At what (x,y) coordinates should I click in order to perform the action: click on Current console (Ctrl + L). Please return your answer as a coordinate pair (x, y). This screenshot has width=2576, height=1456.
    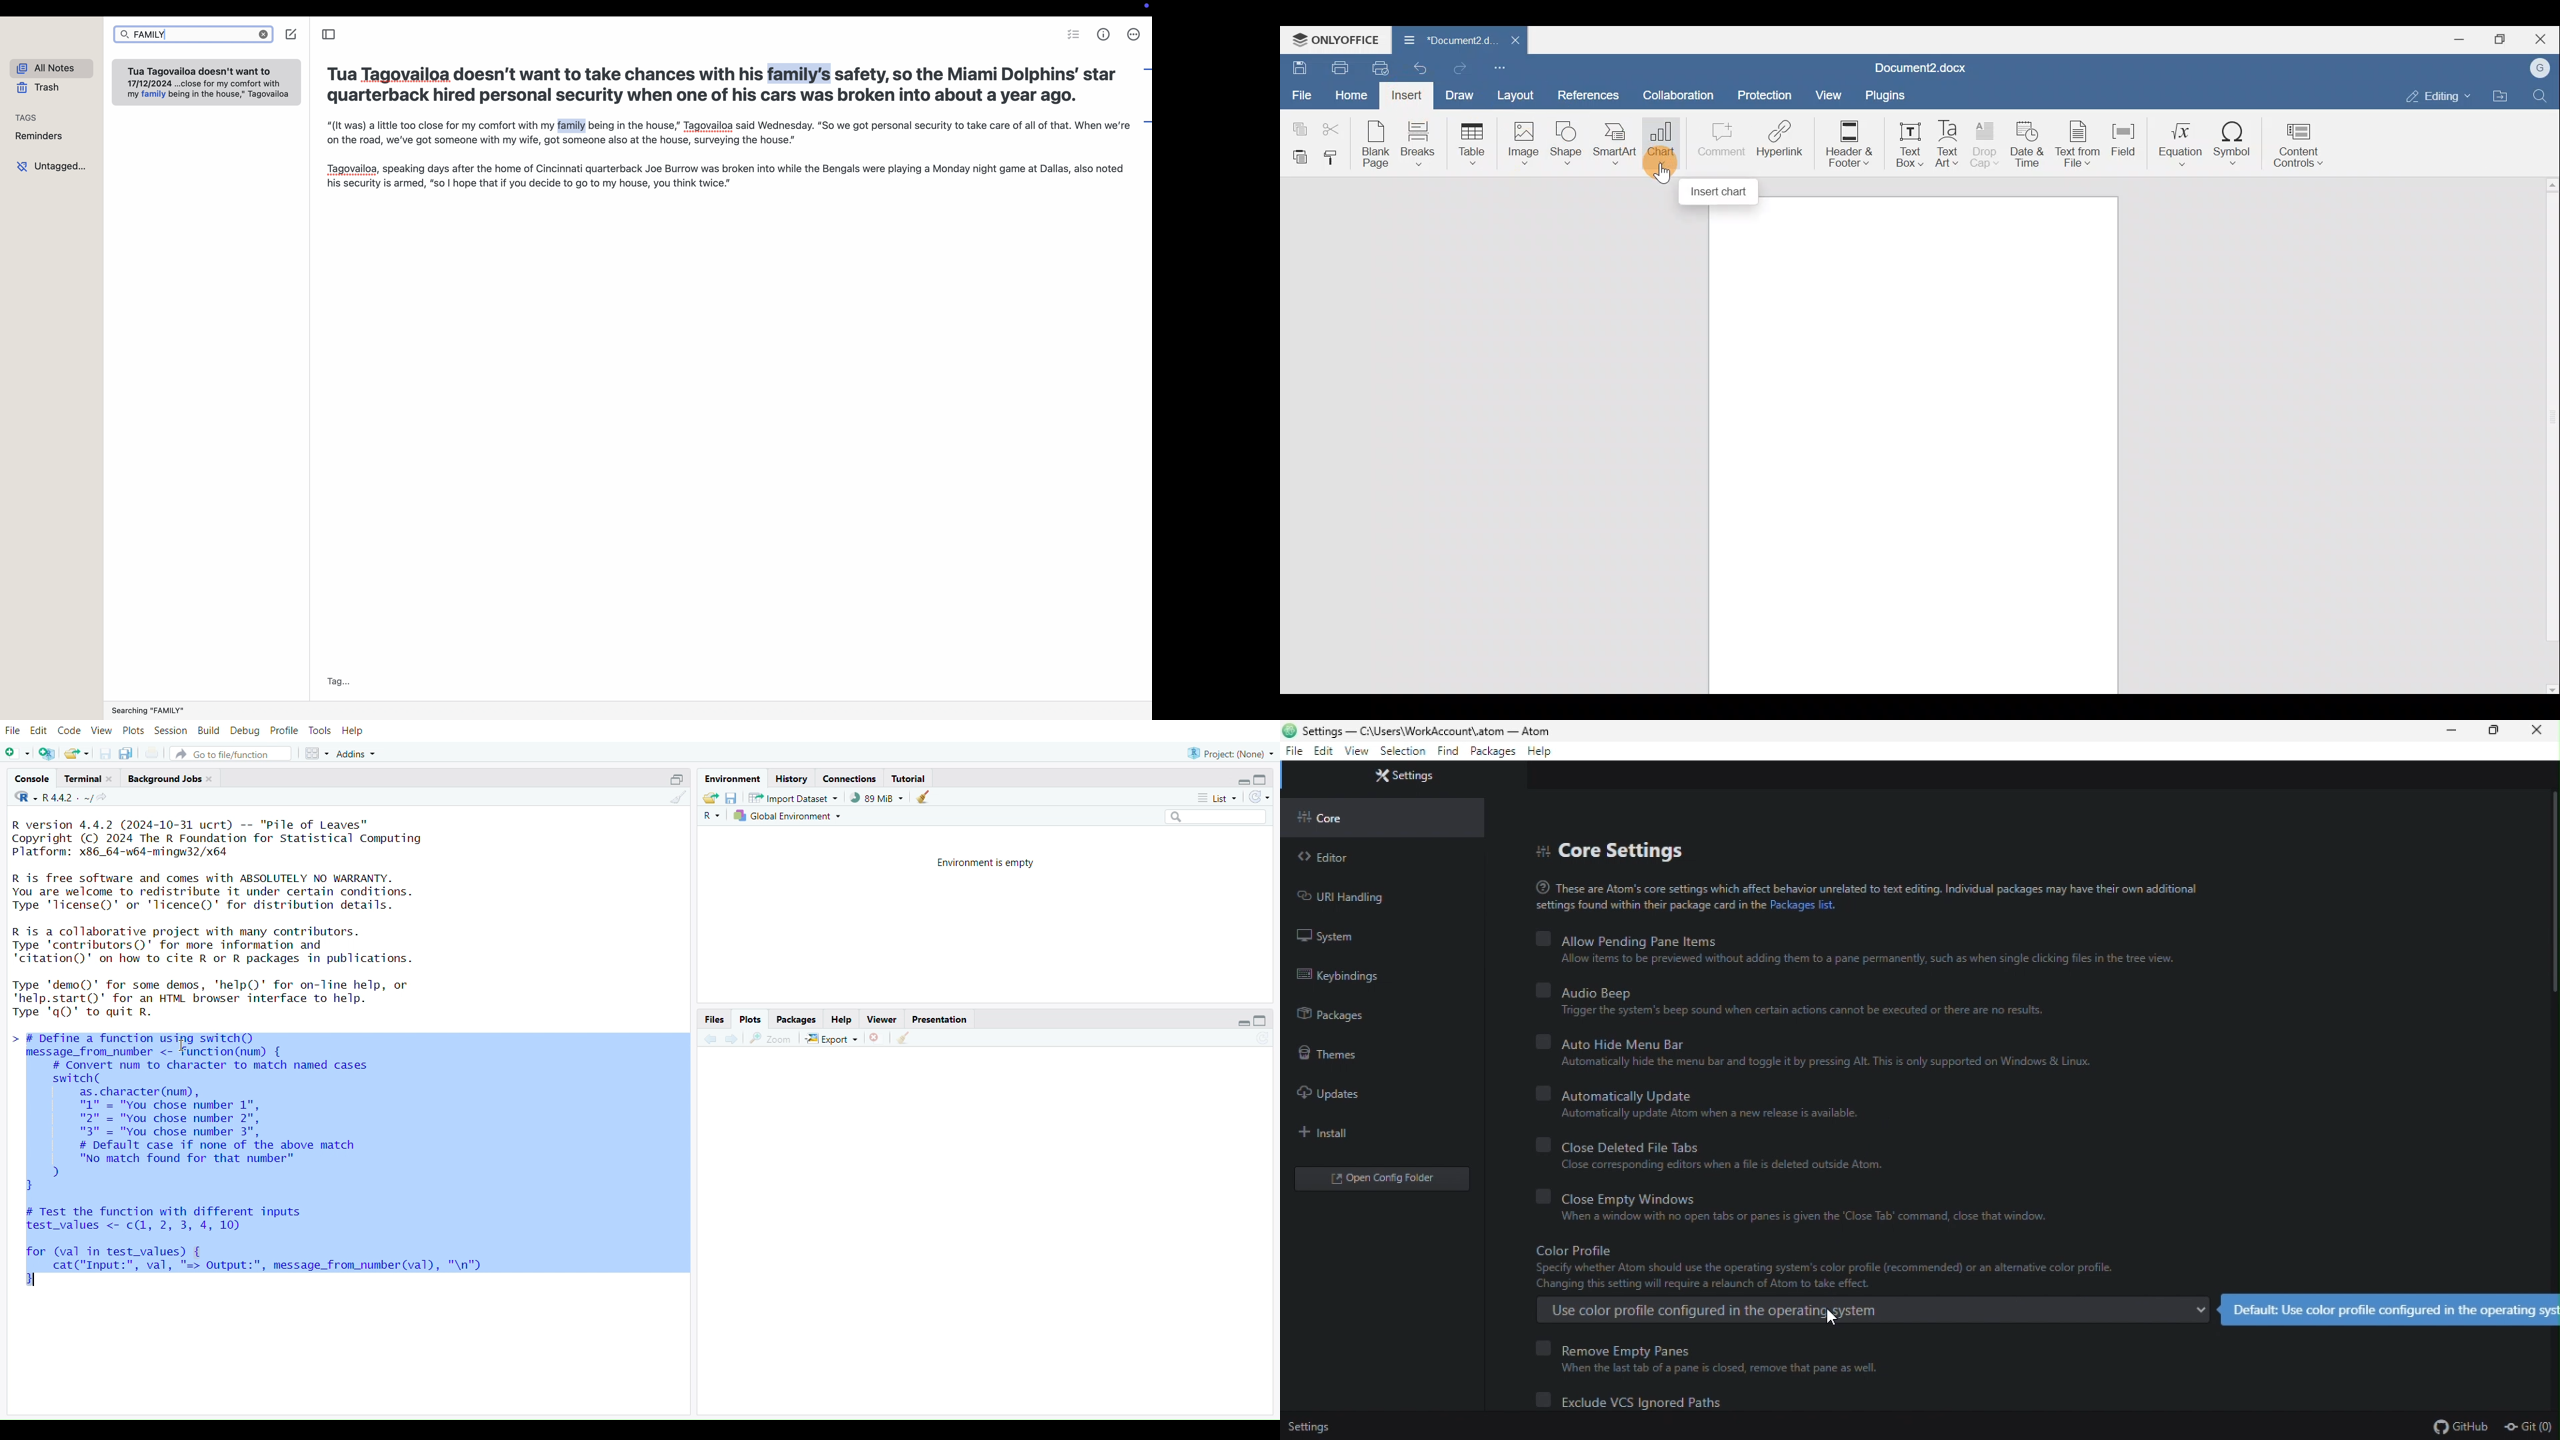
    Looking at the image, I should click on (926, 799).